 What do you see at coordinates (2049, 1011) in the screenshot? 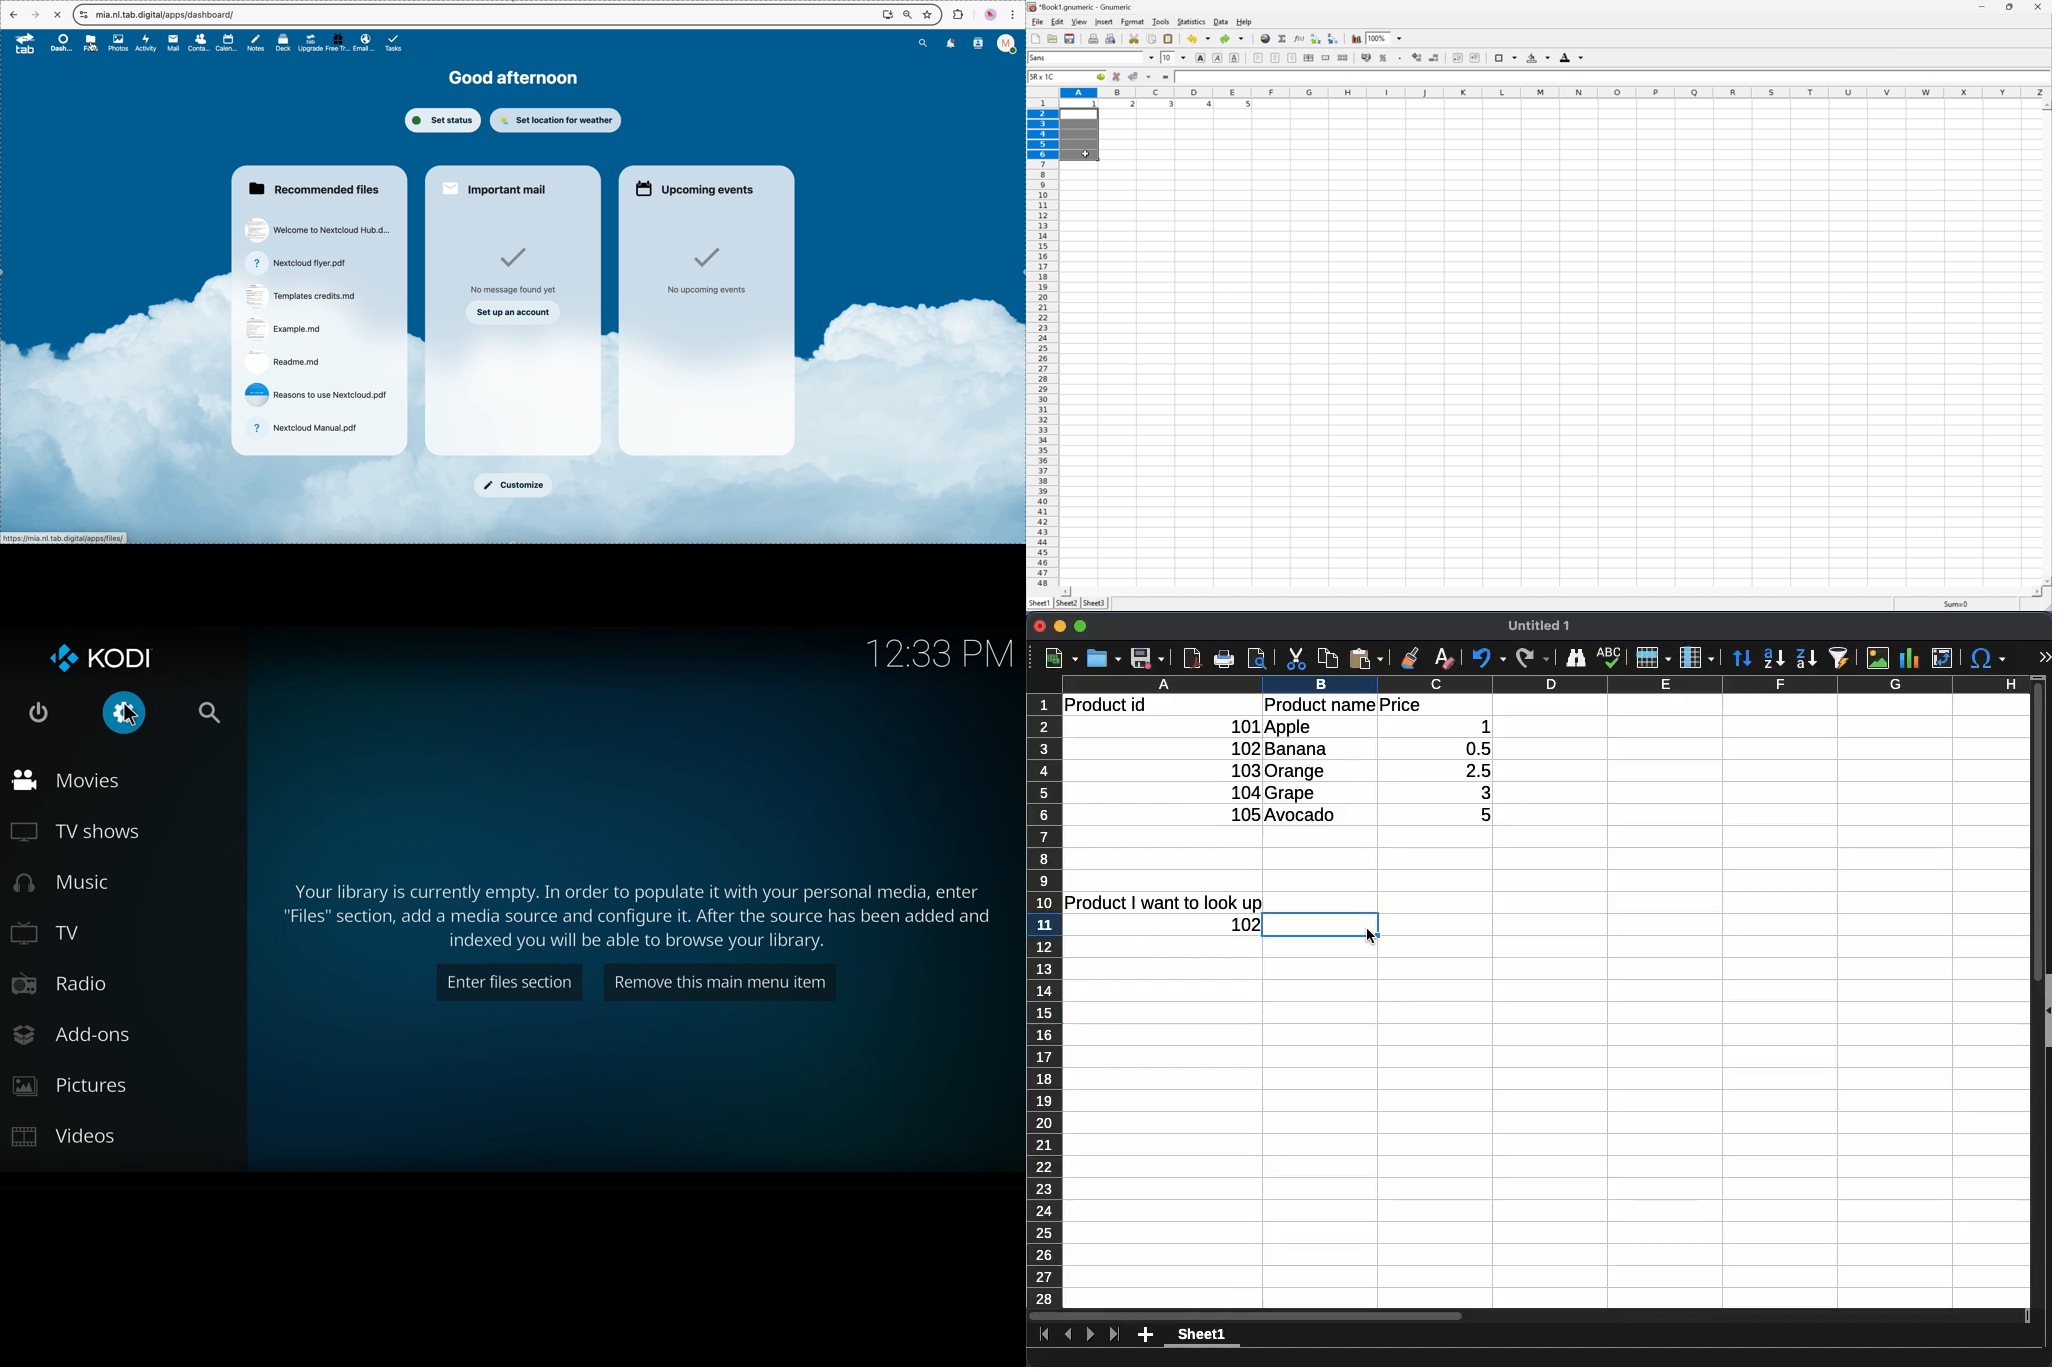
I see `Collapse/Expand` at bounding box center [2049, 1011].